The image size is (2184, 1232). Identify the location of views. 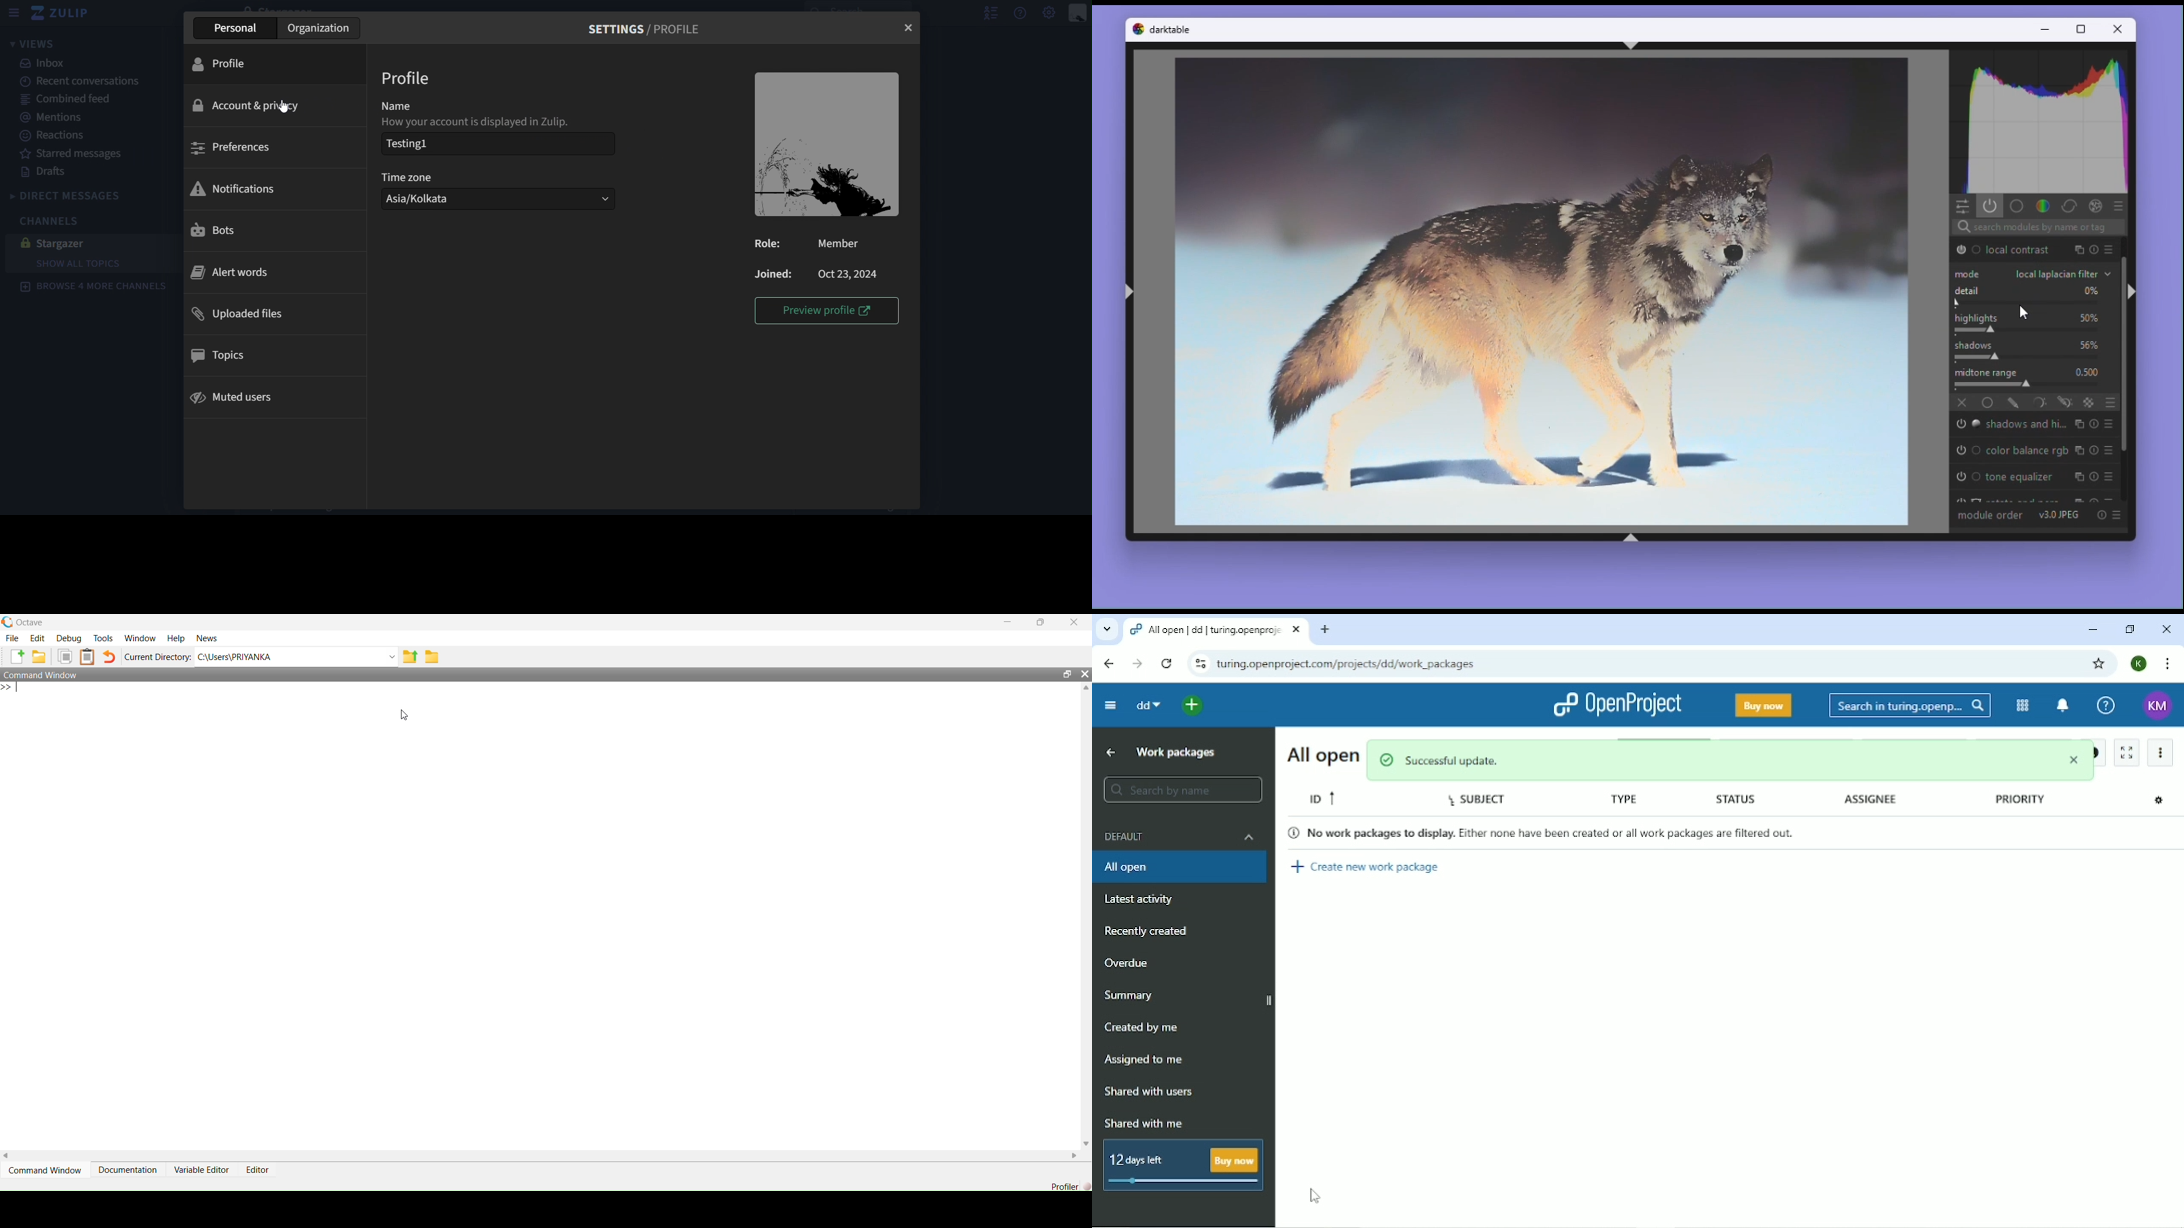
(32, 44).